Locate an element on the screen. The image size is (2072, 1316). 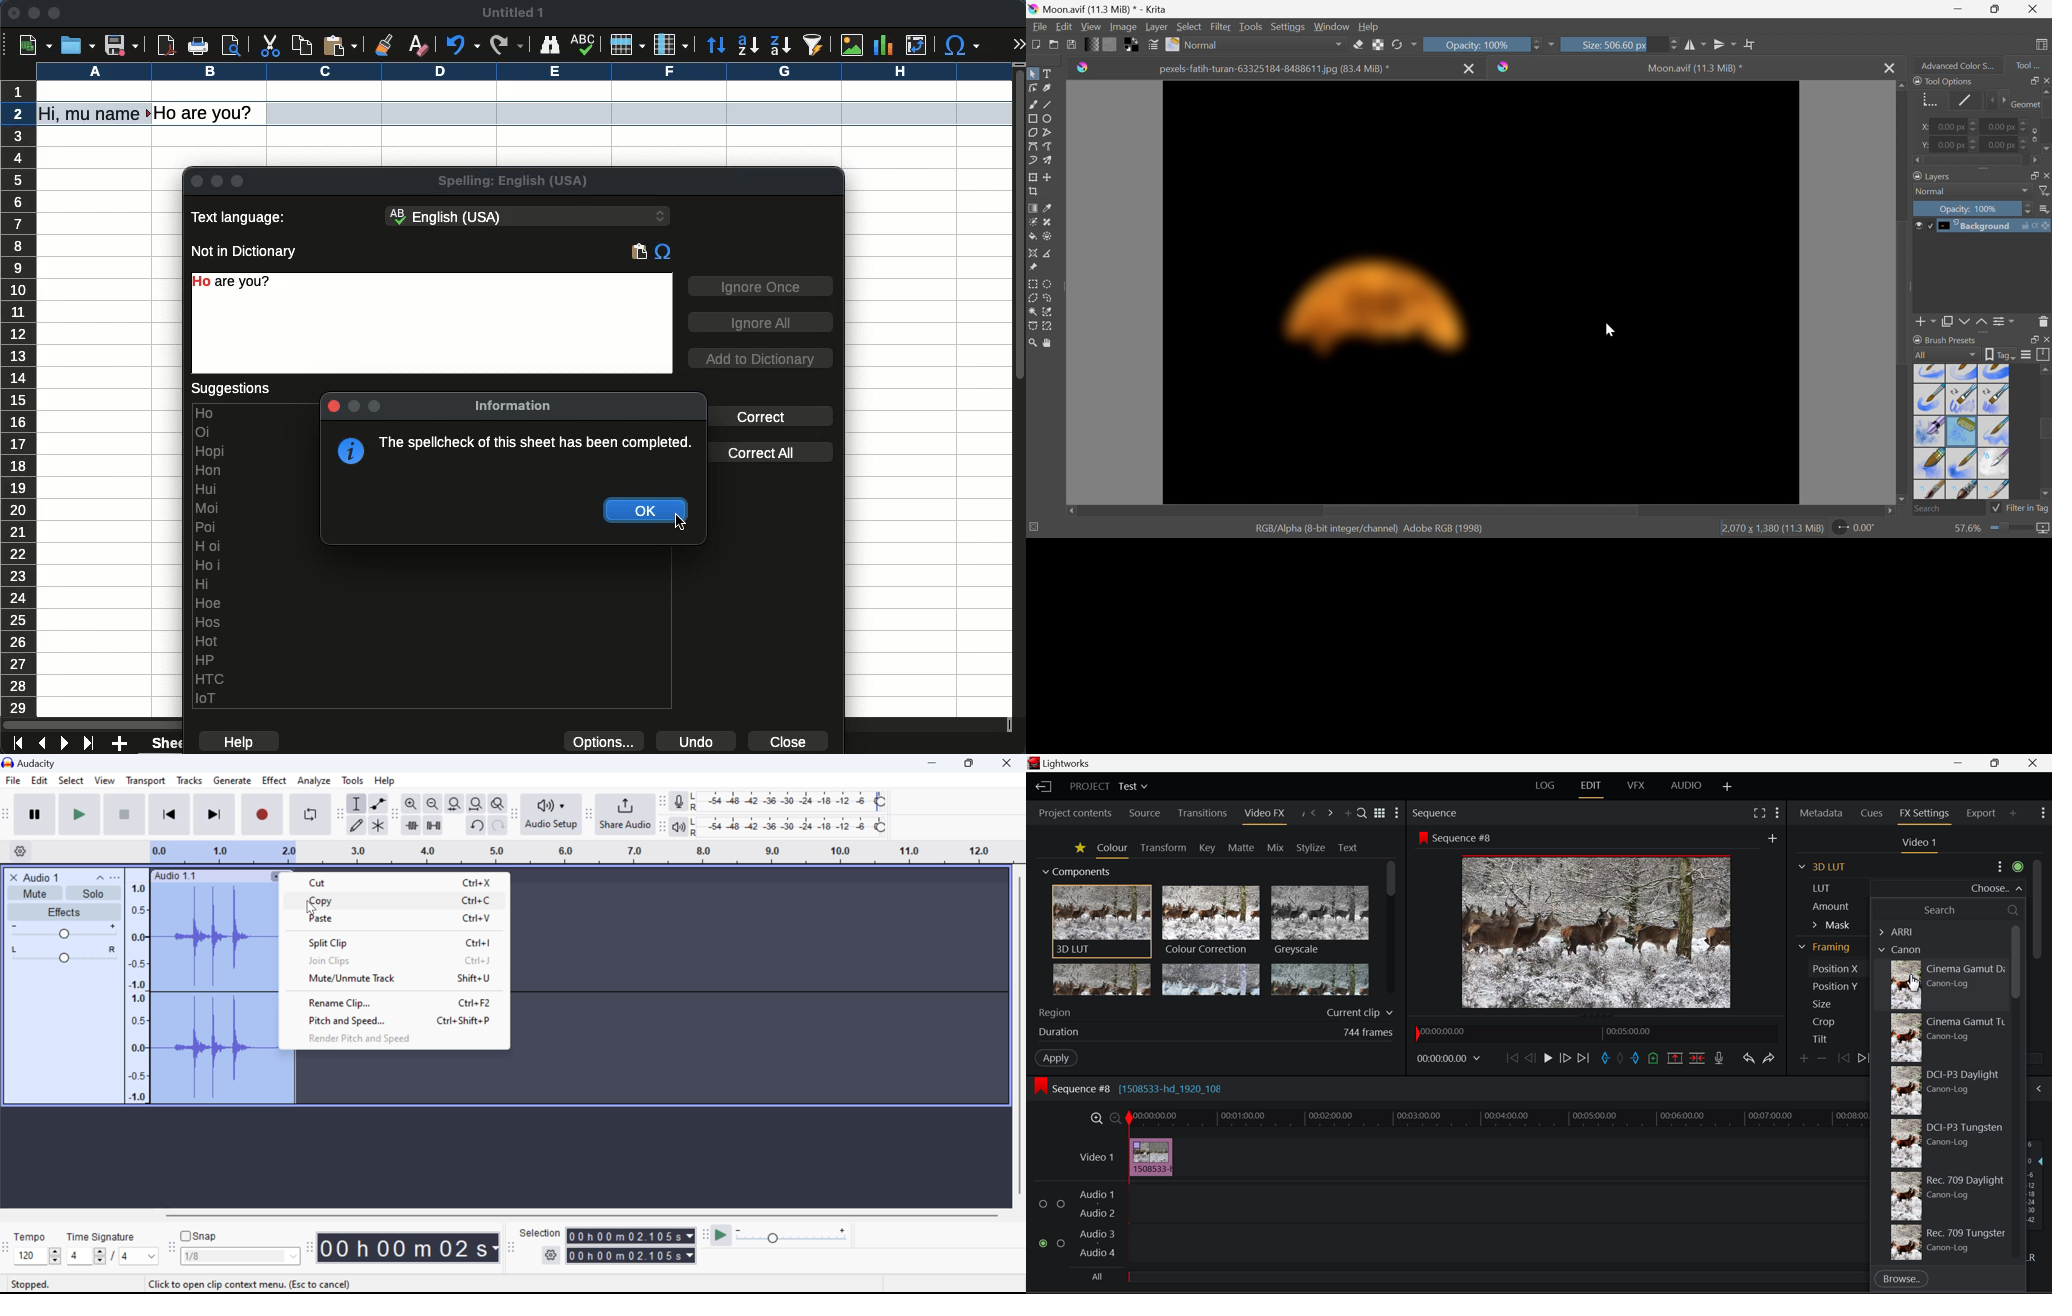
multi tool is located at coordinates (378, 826).